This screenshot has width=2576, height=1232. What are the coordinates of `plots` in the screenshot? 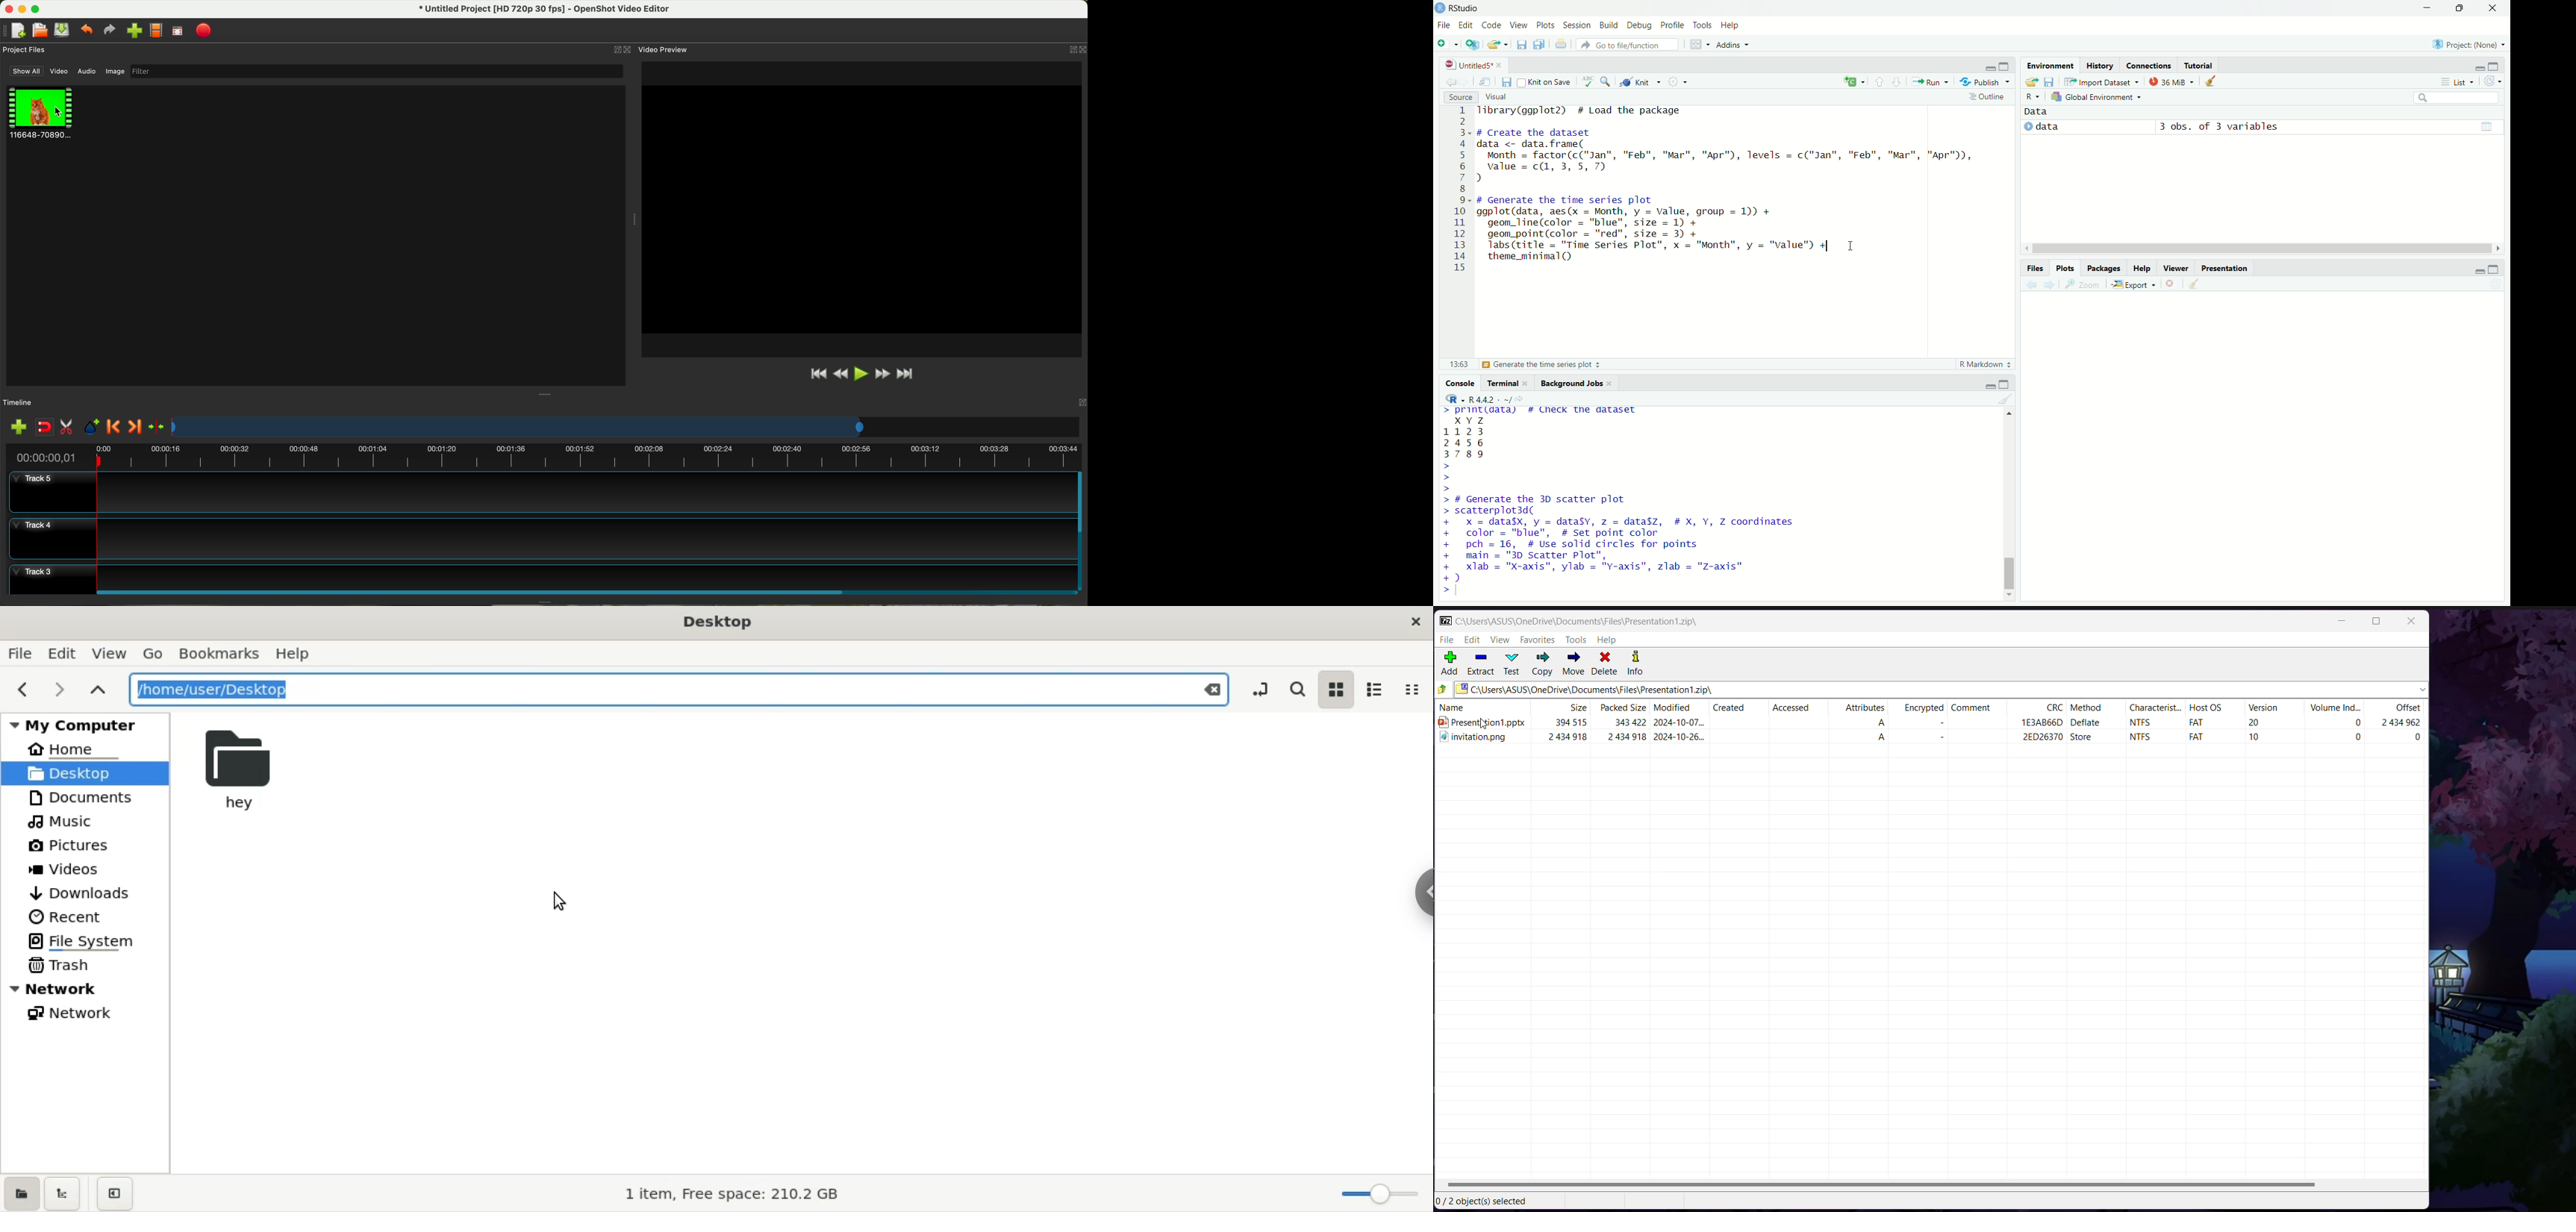 It's located at (2066, 268).